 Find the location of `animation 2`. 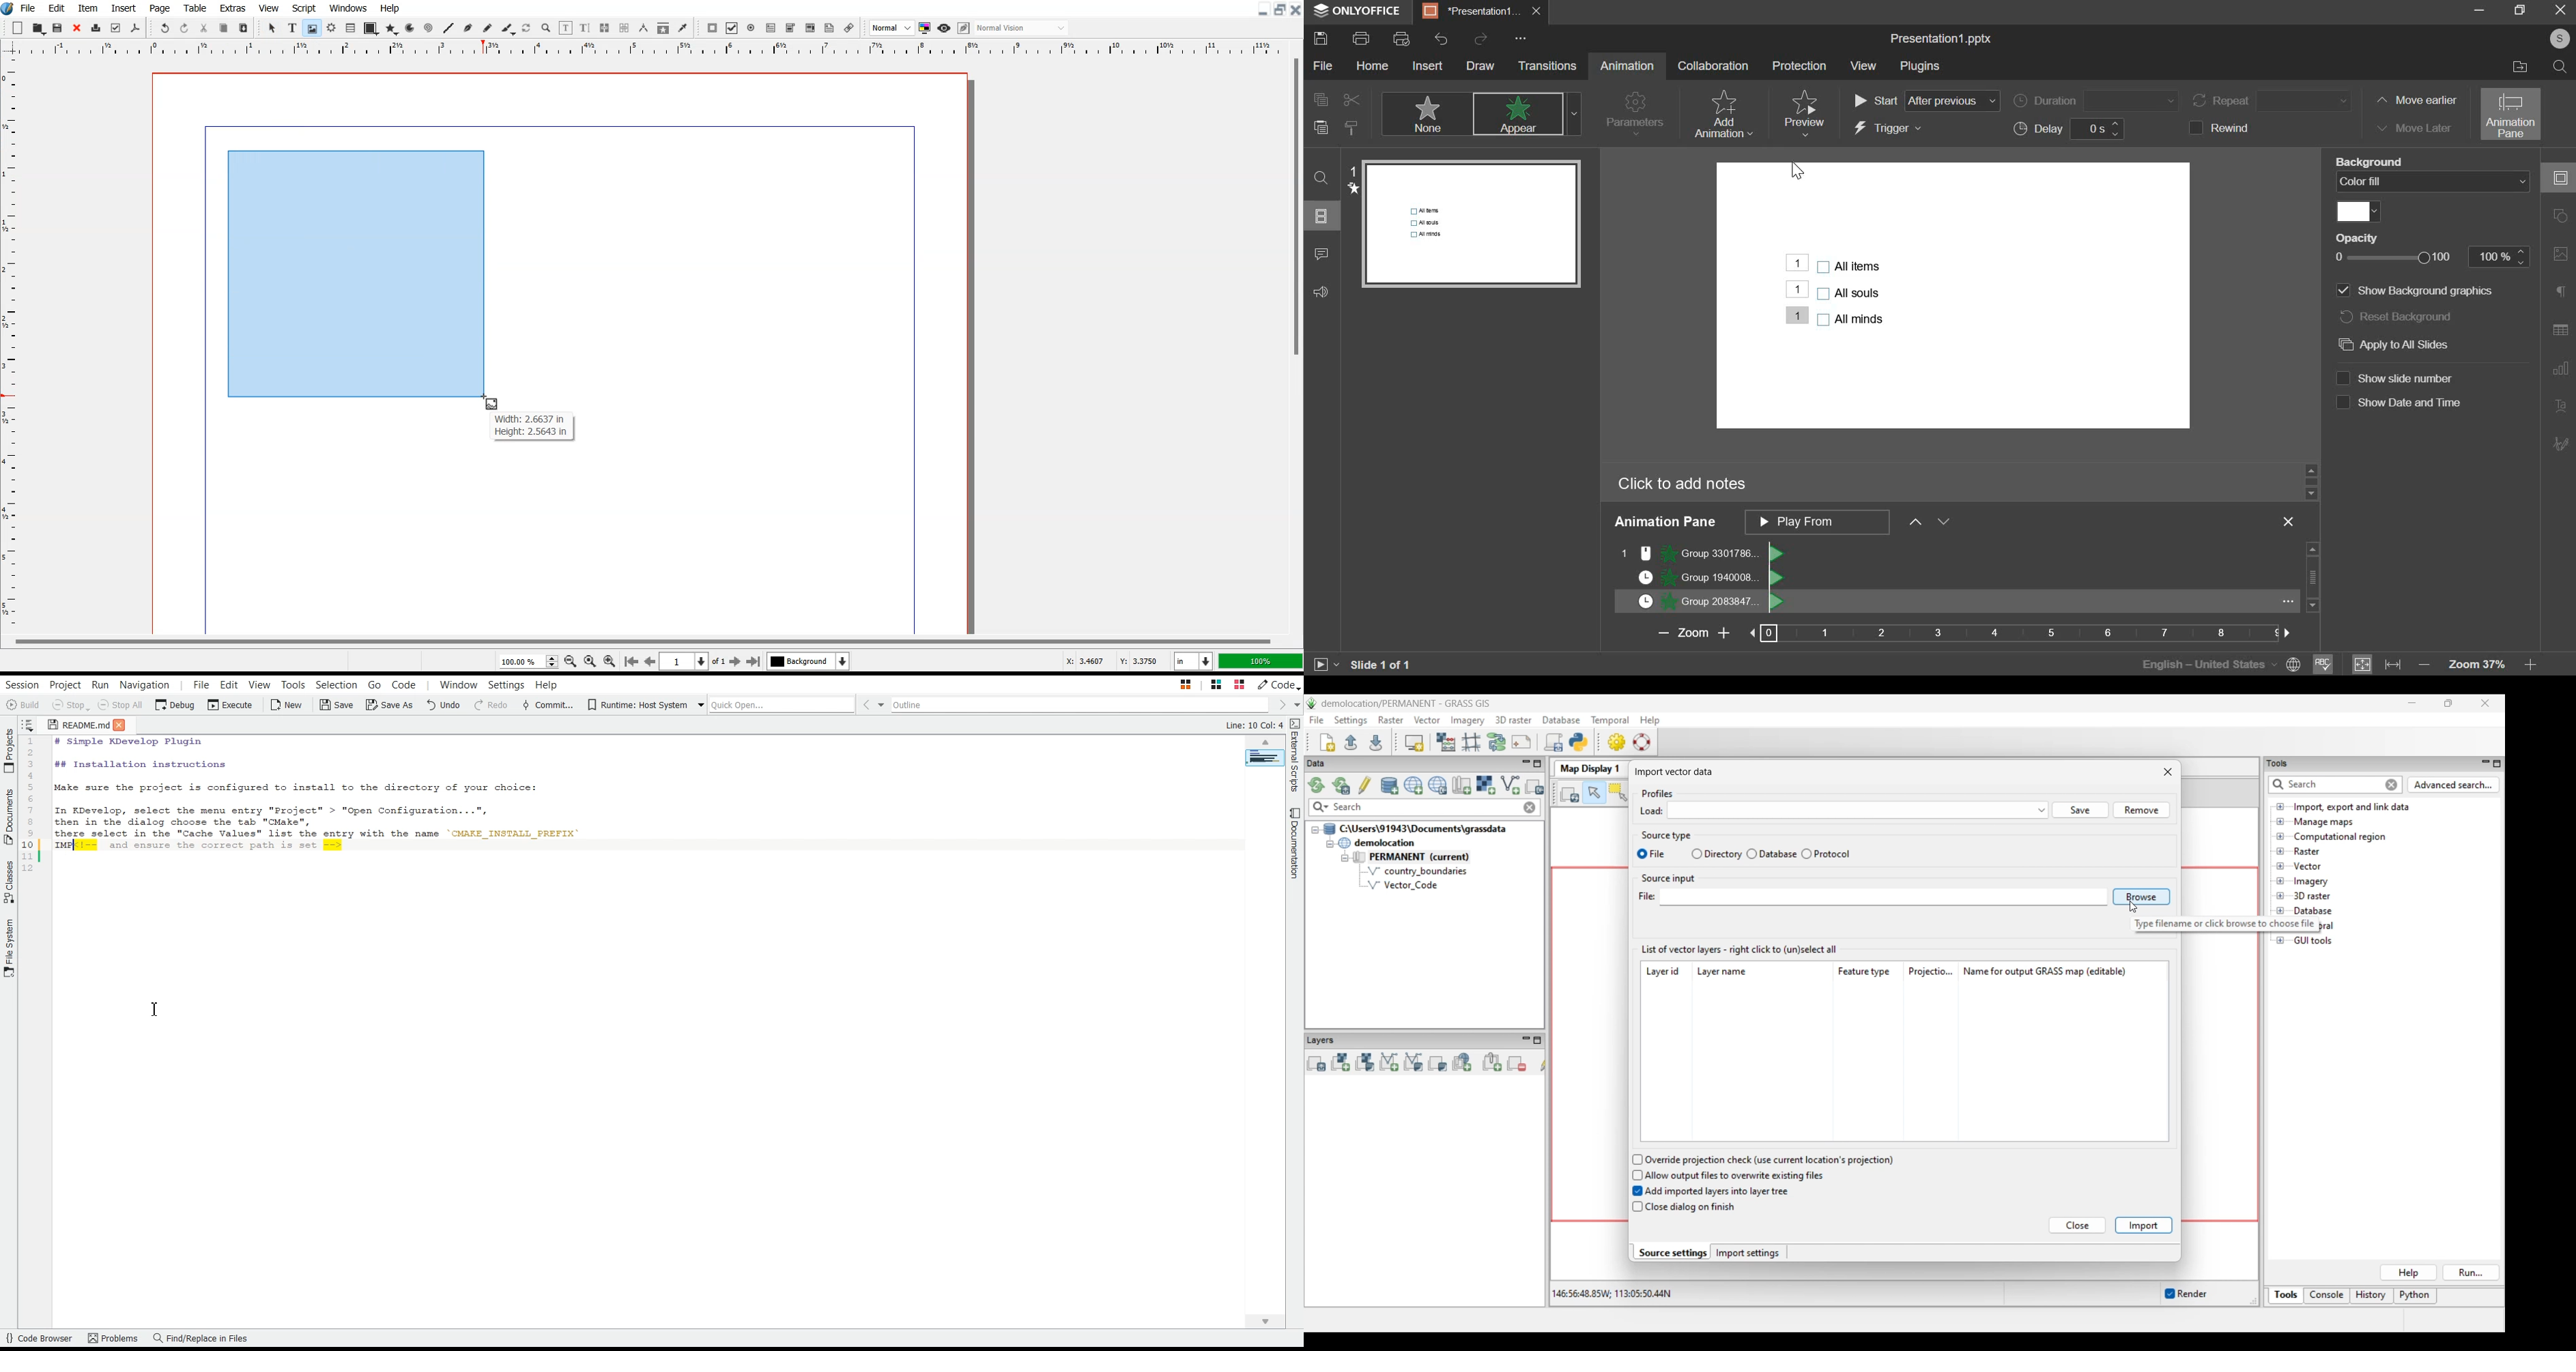

animation 2 is located at coordinates (1703, 577).